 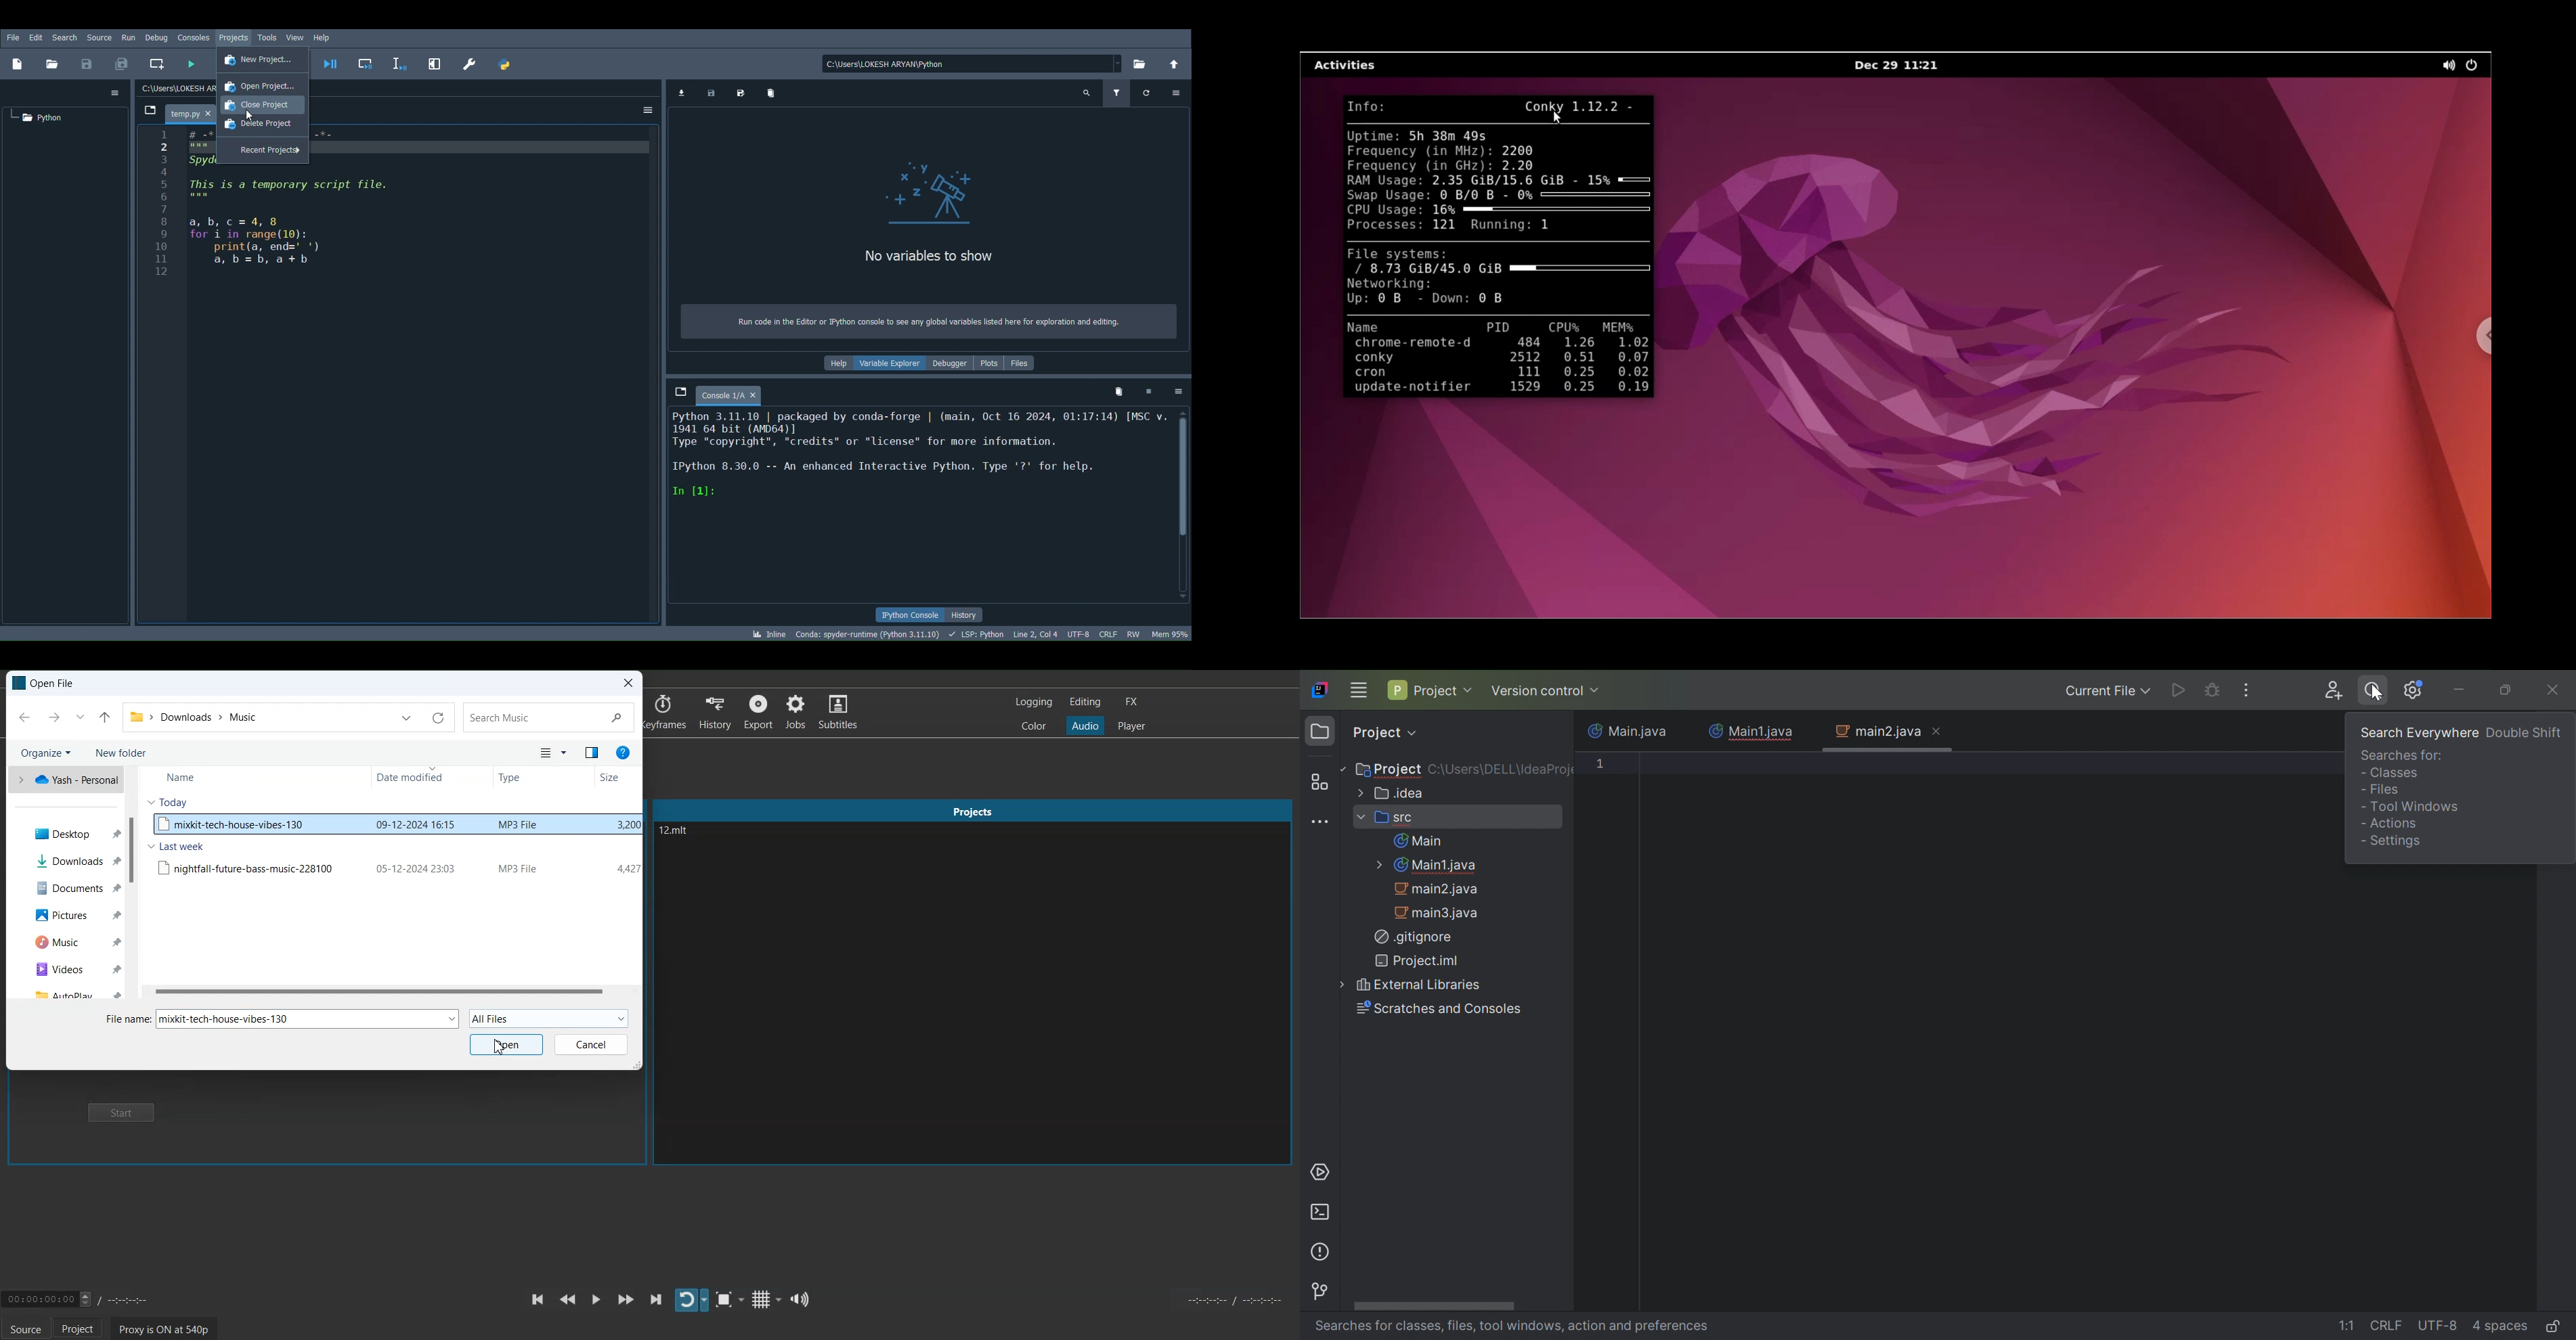 I want to click on Cancel, so click(x=592, y=1045).